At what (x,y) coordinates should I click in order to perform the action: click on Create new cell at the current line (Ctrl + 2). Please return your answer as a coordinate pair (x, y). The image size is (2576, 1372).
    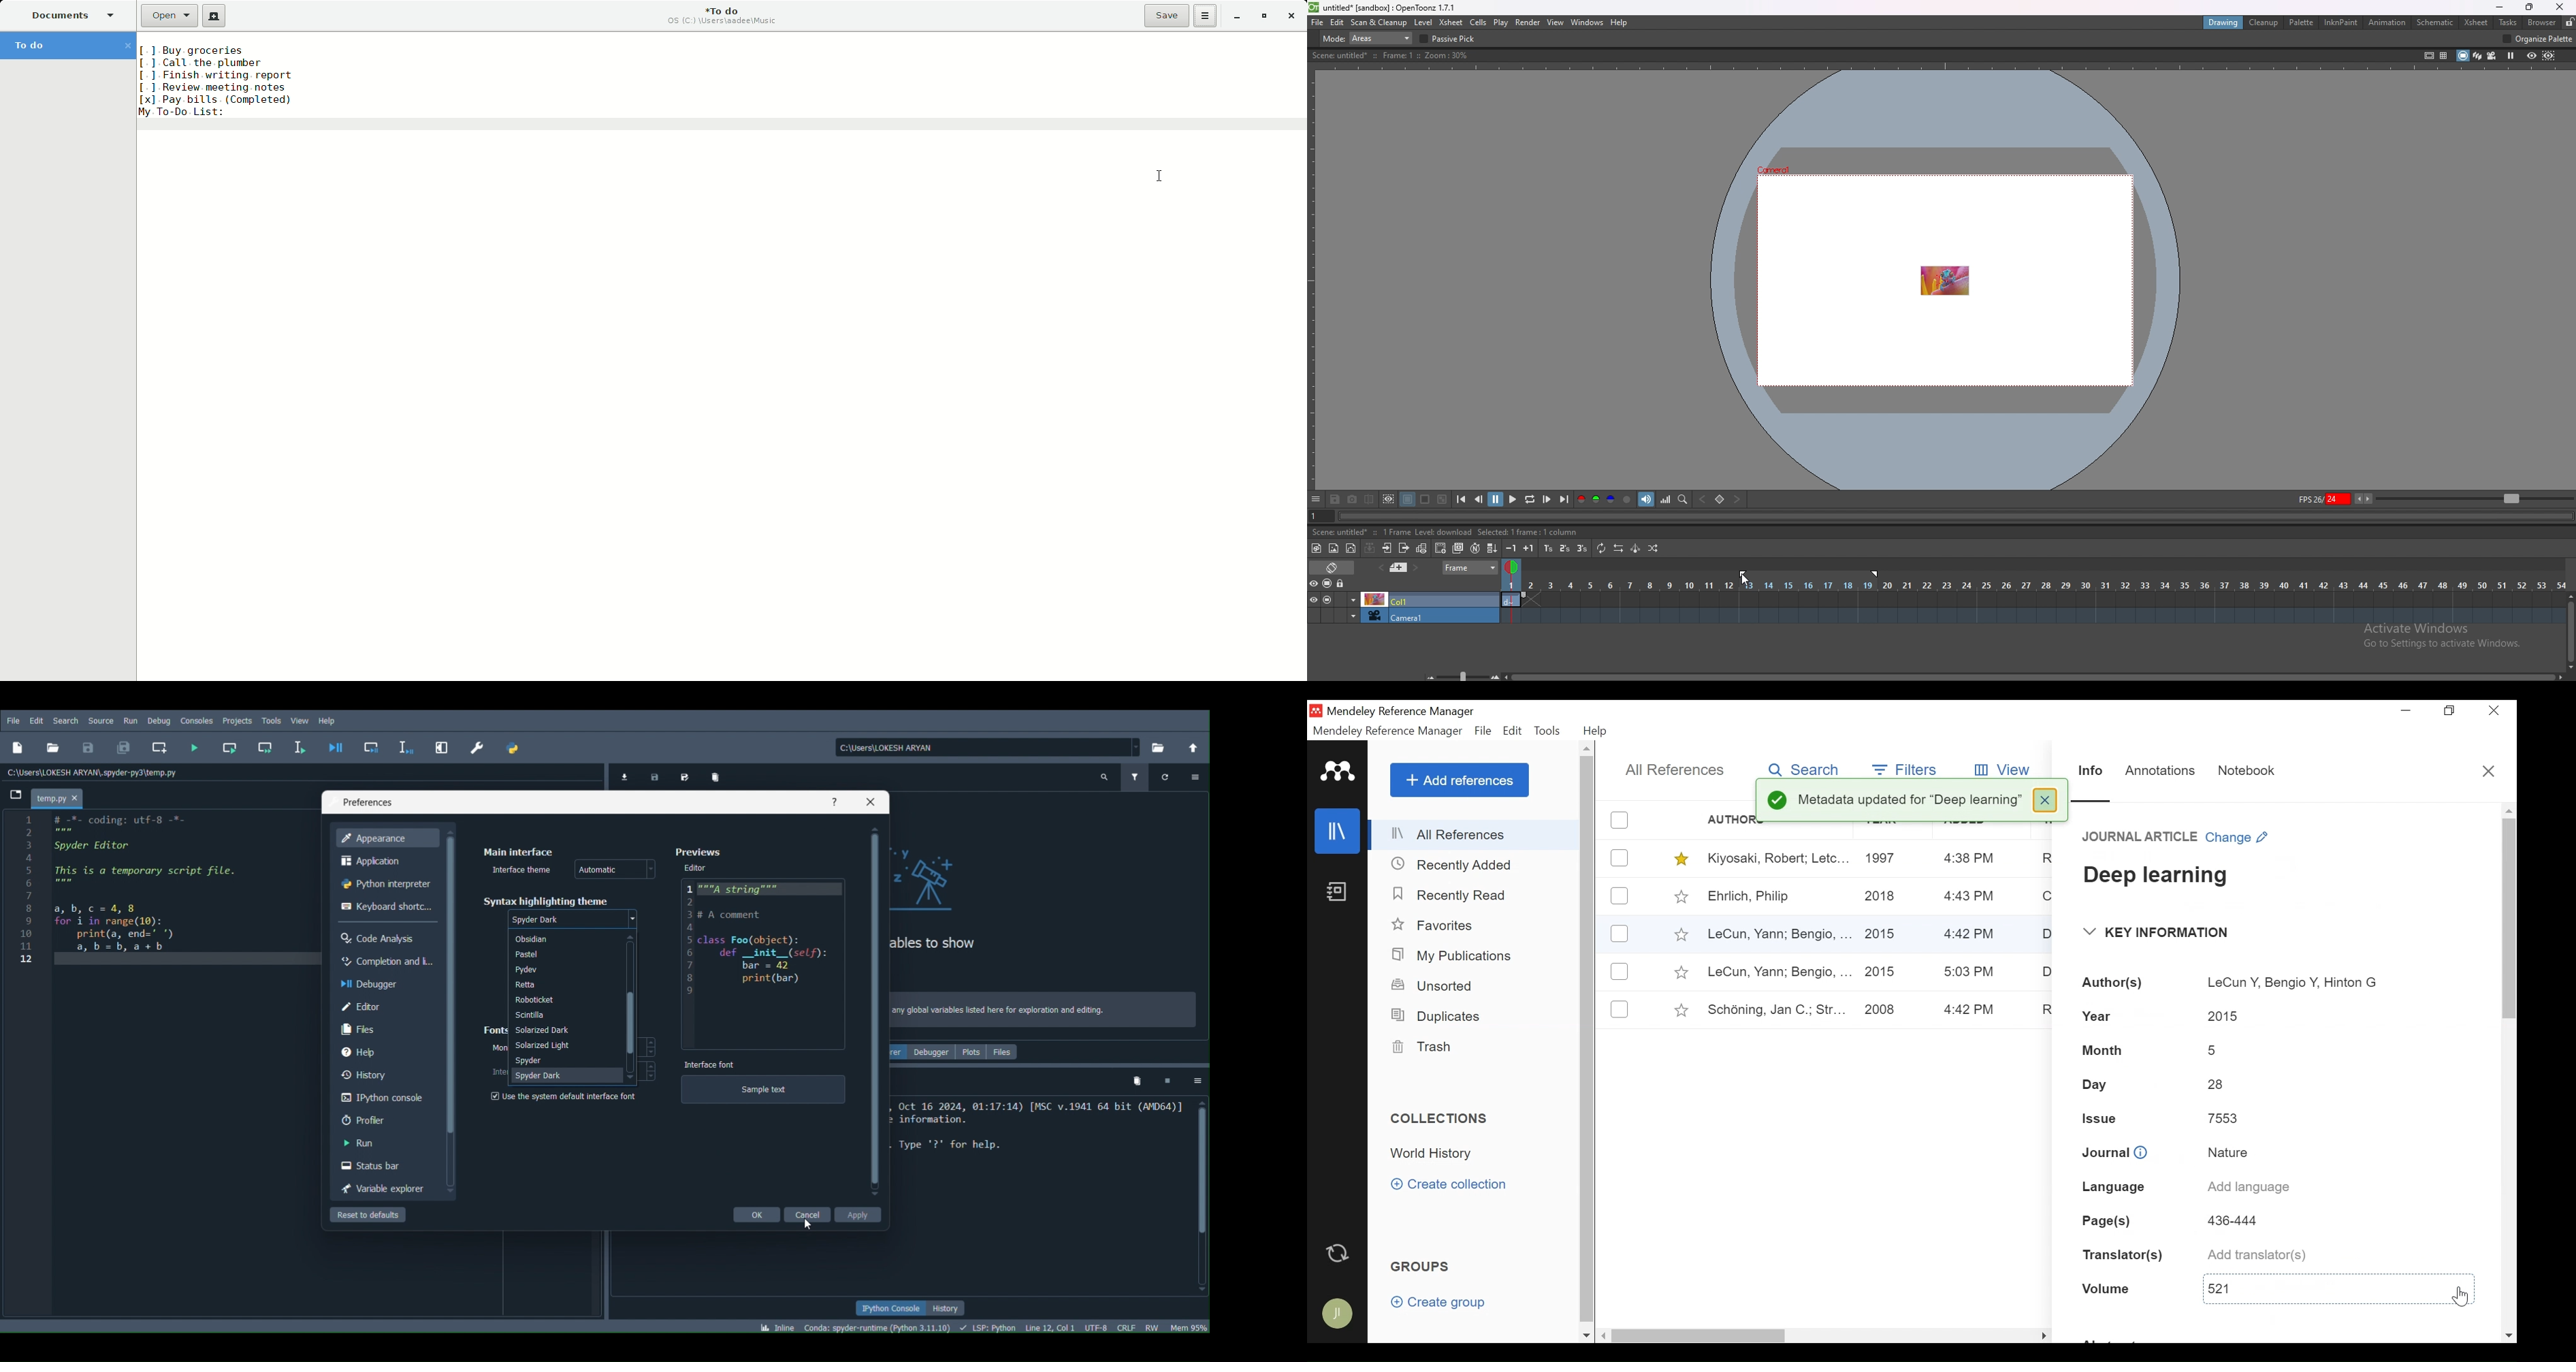
    Looking at the image, I should click on (159, 745).